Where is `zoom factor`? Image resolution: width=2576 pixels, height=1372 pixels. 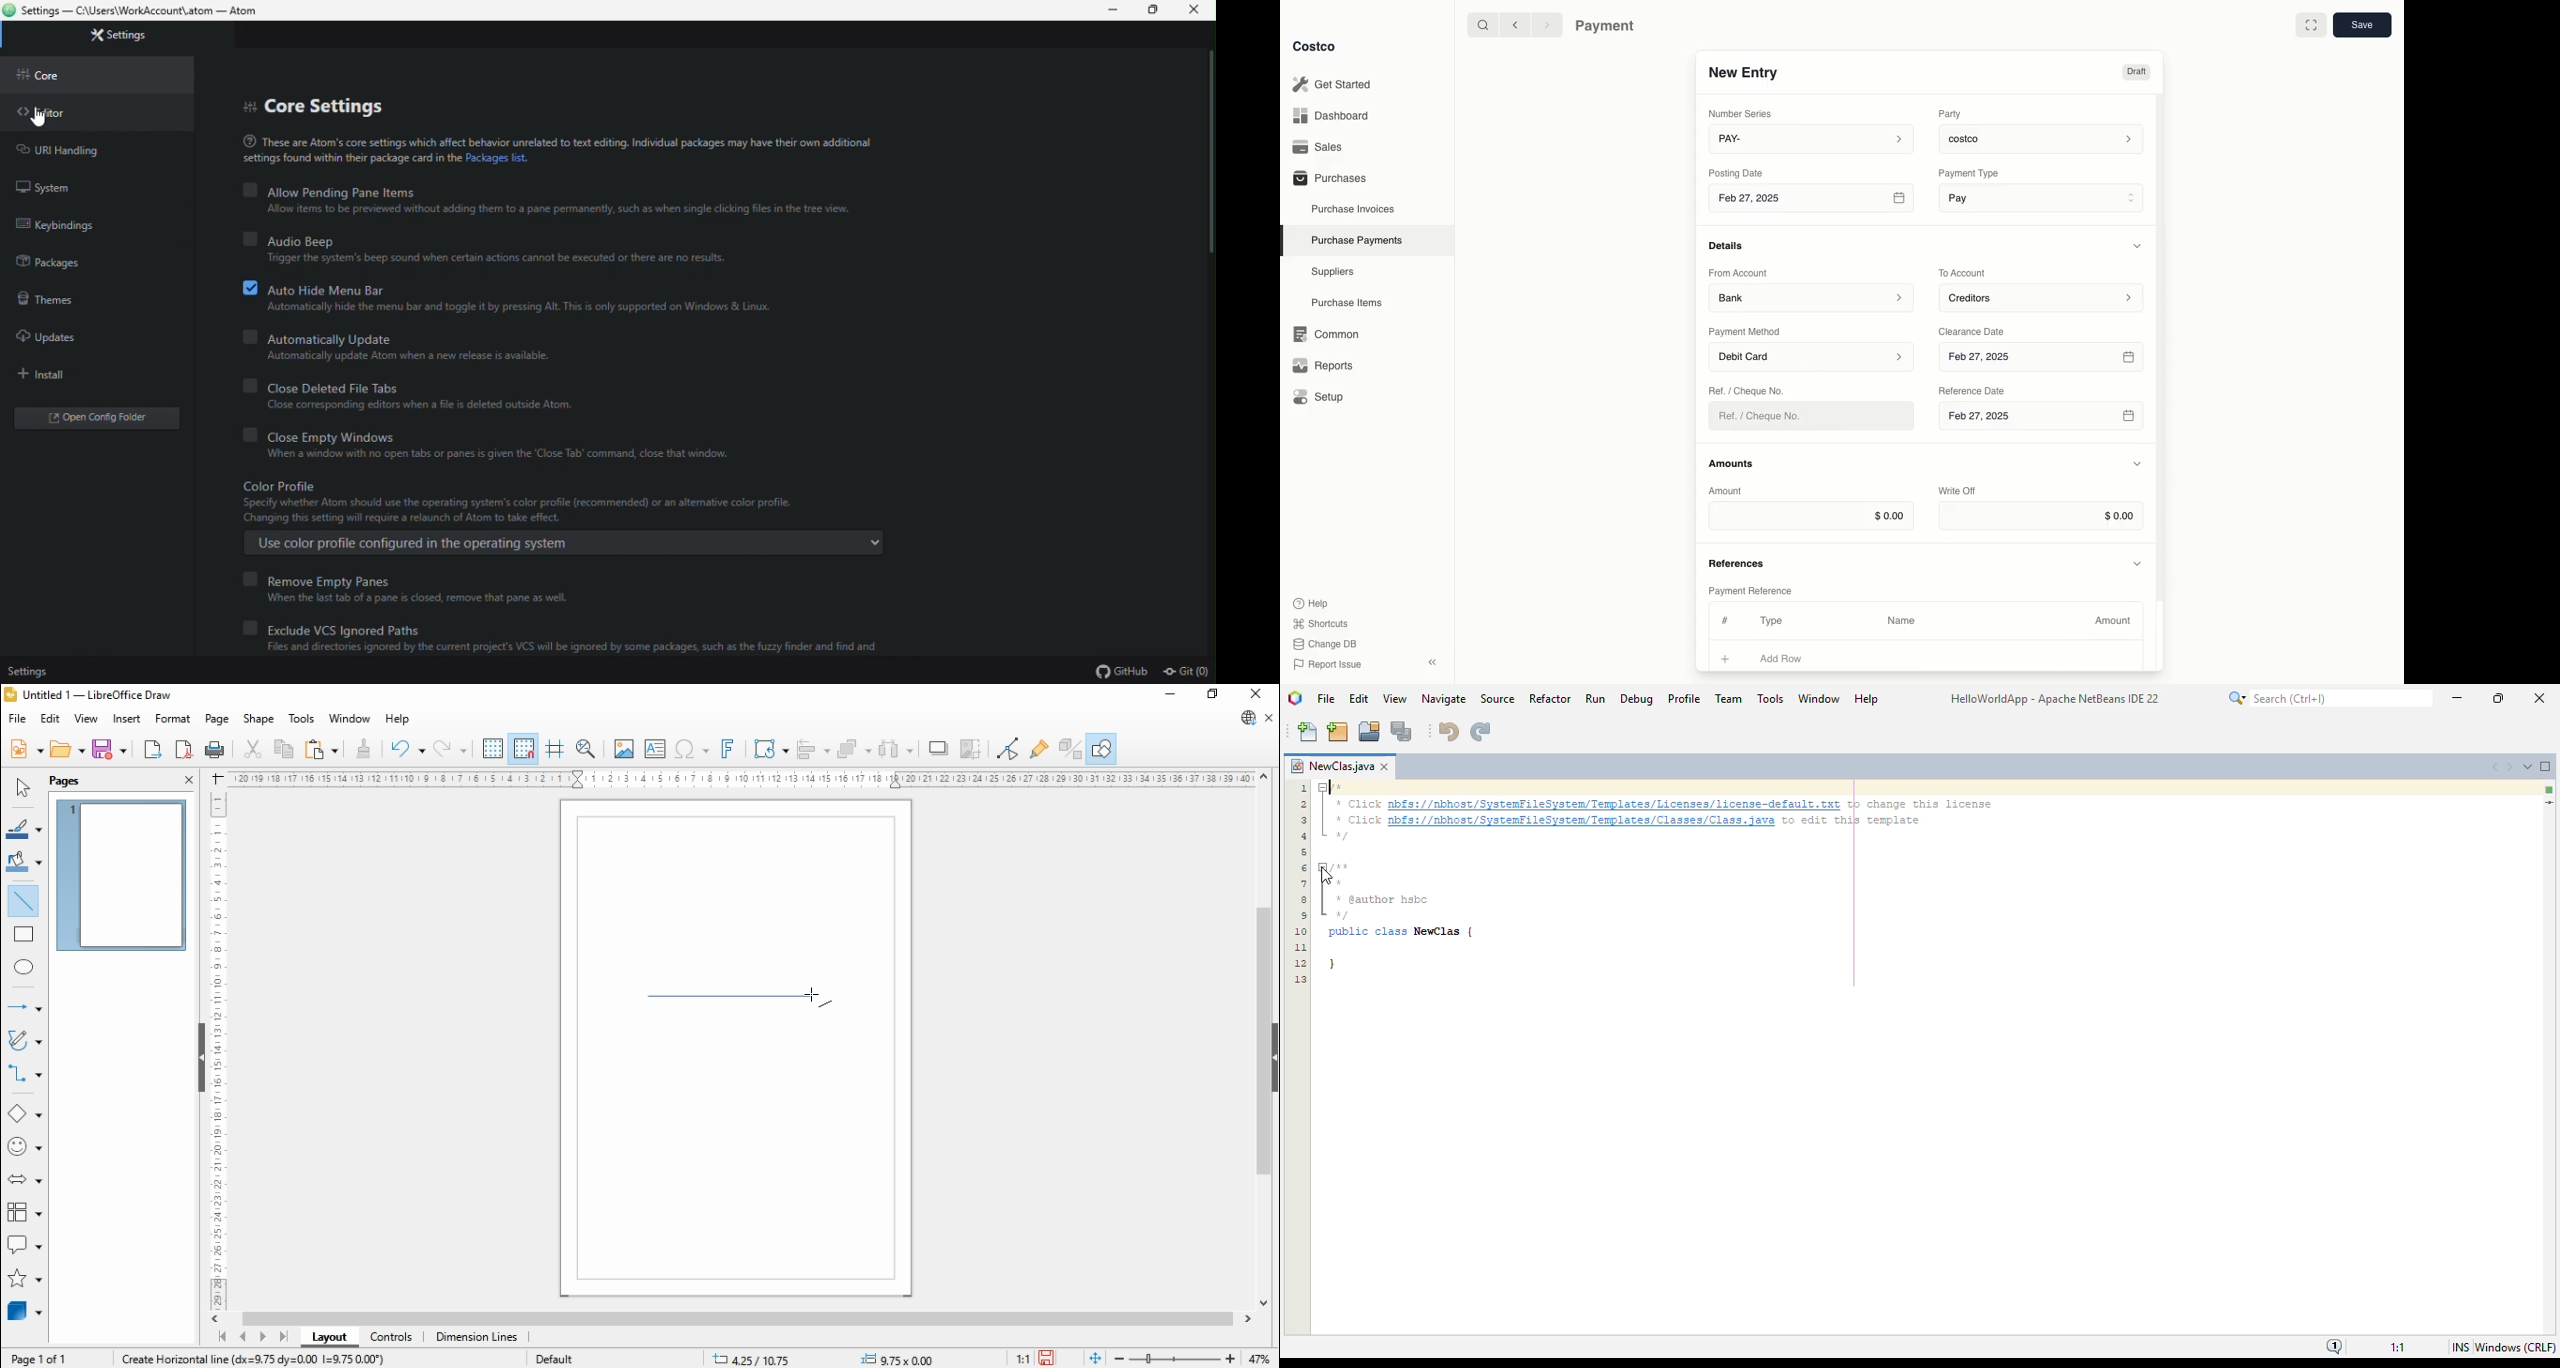 zoom factor is located at coordinates (1262, 1358).